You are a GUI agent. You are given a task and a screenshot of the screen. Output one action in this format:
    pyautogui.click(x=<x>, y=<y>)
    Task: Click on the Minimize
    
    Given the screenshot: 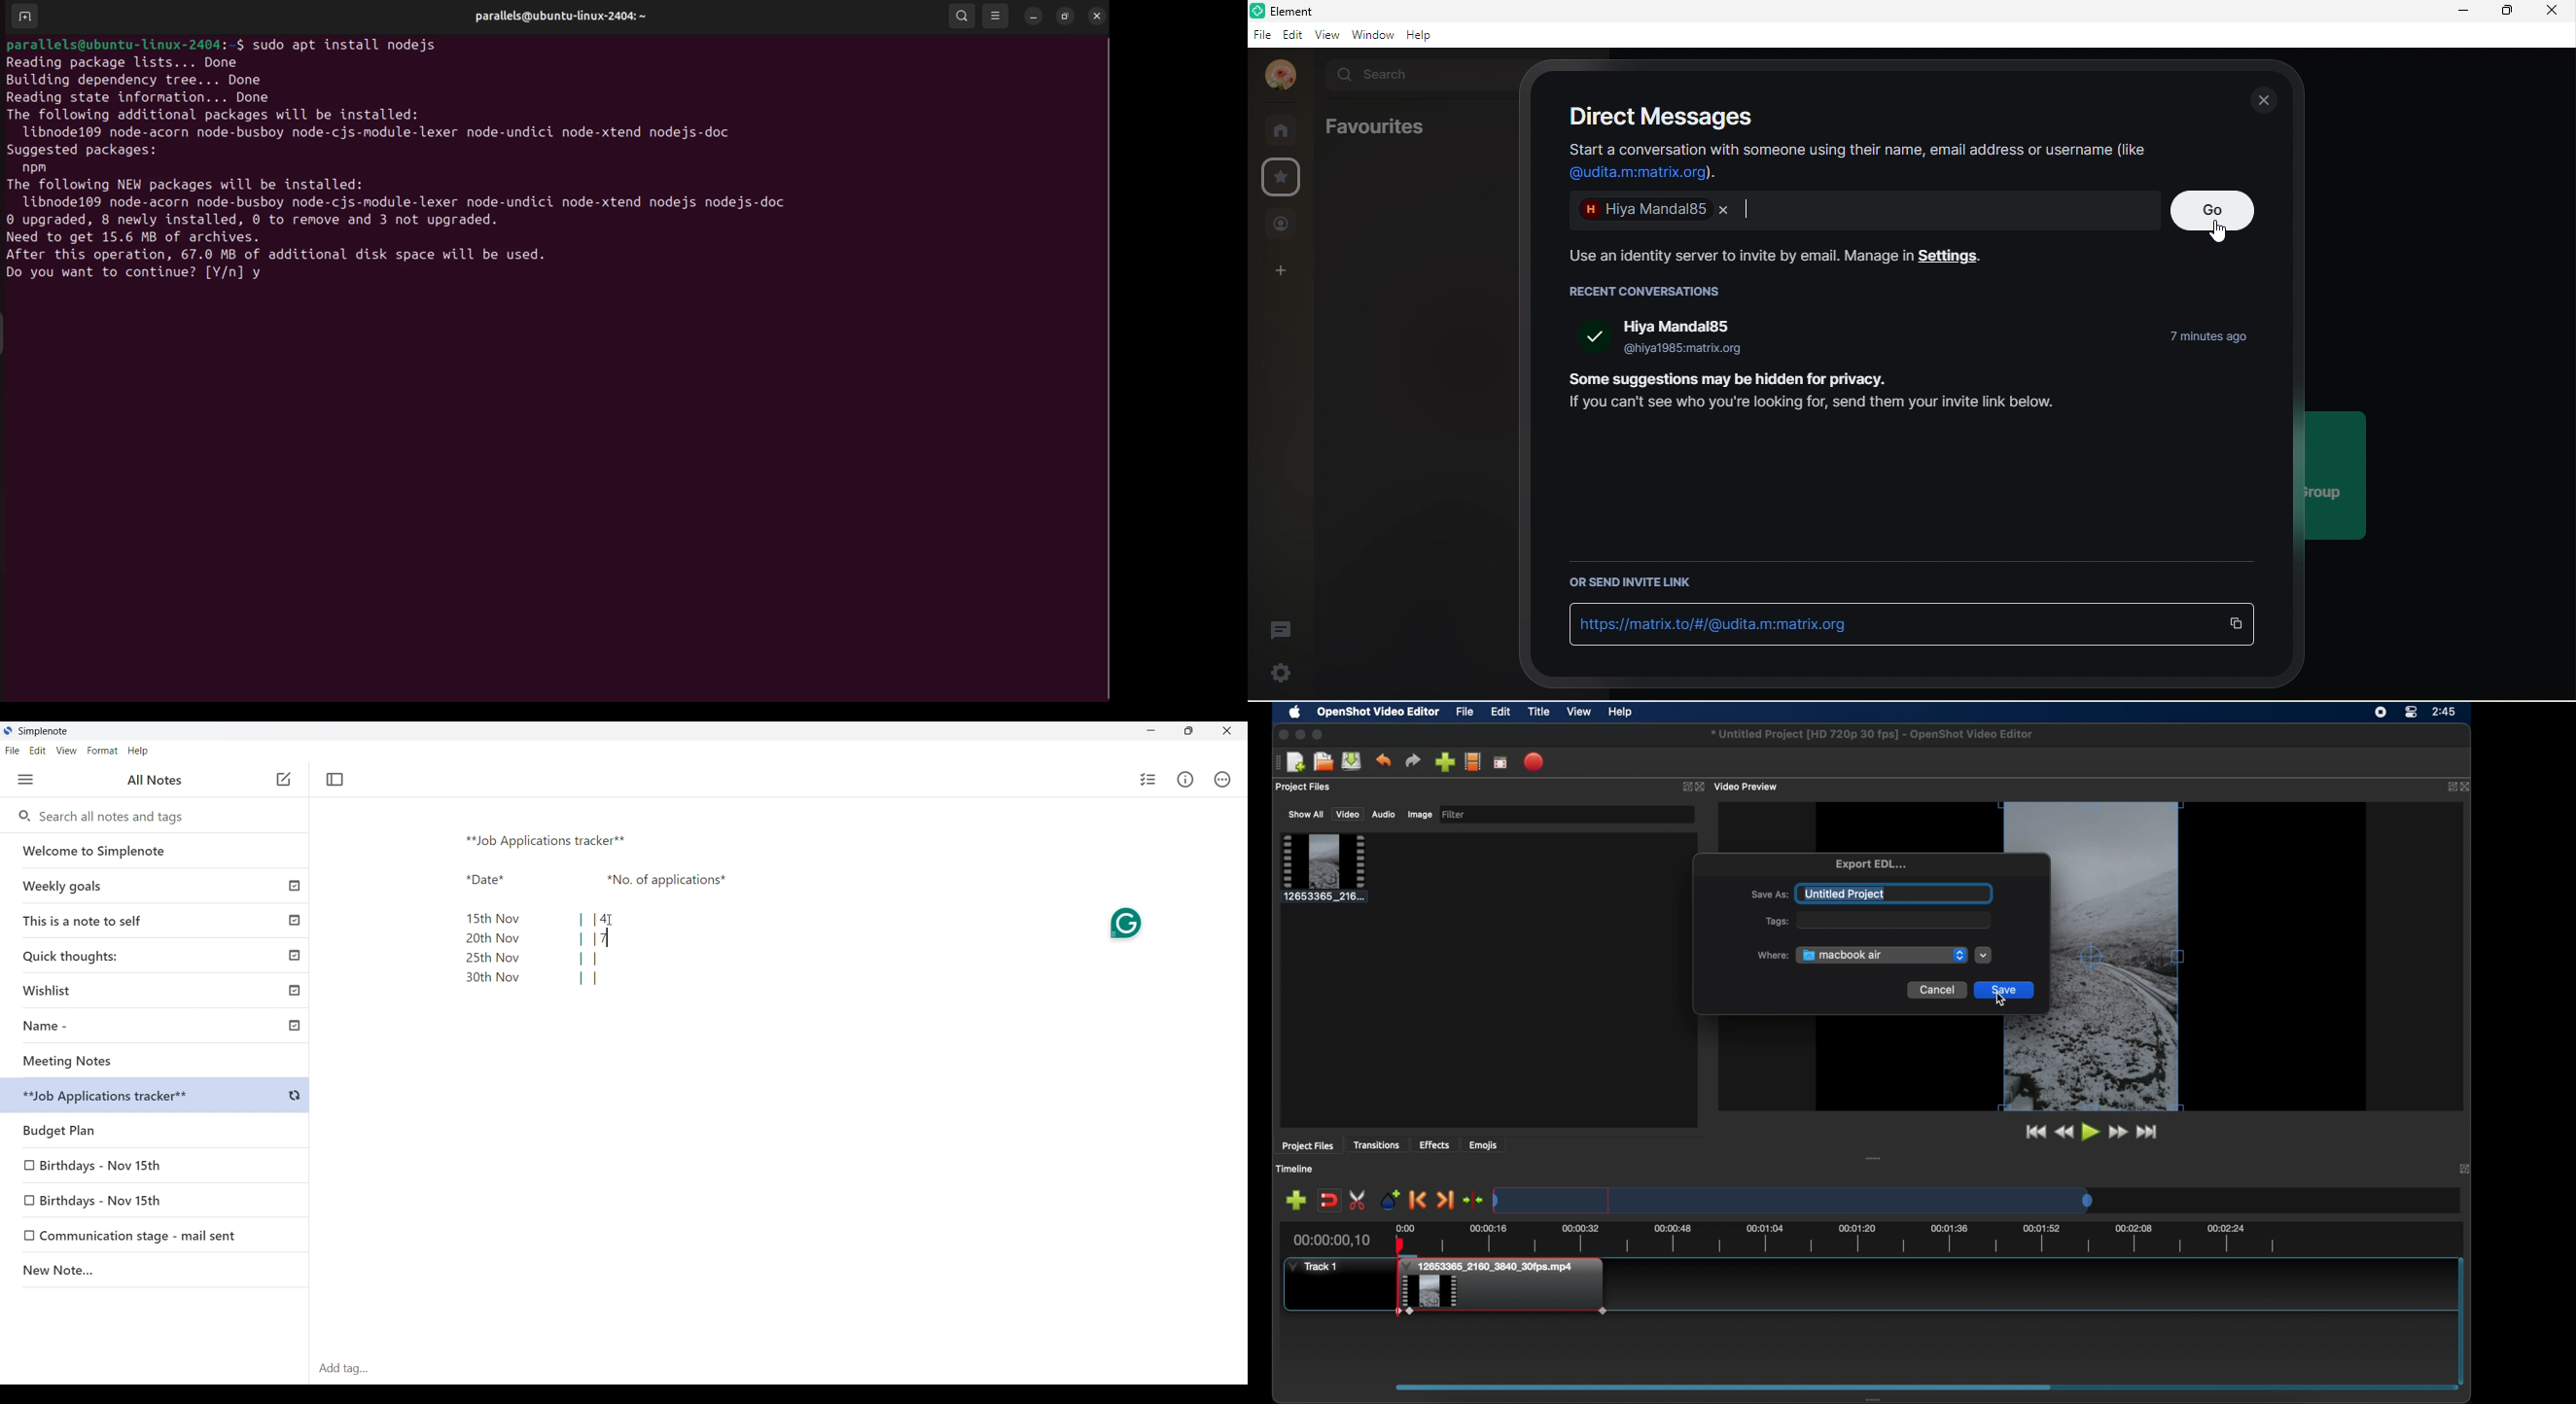 What is the action you would take?
    pyautogui.click(x=1151, y=730)
    